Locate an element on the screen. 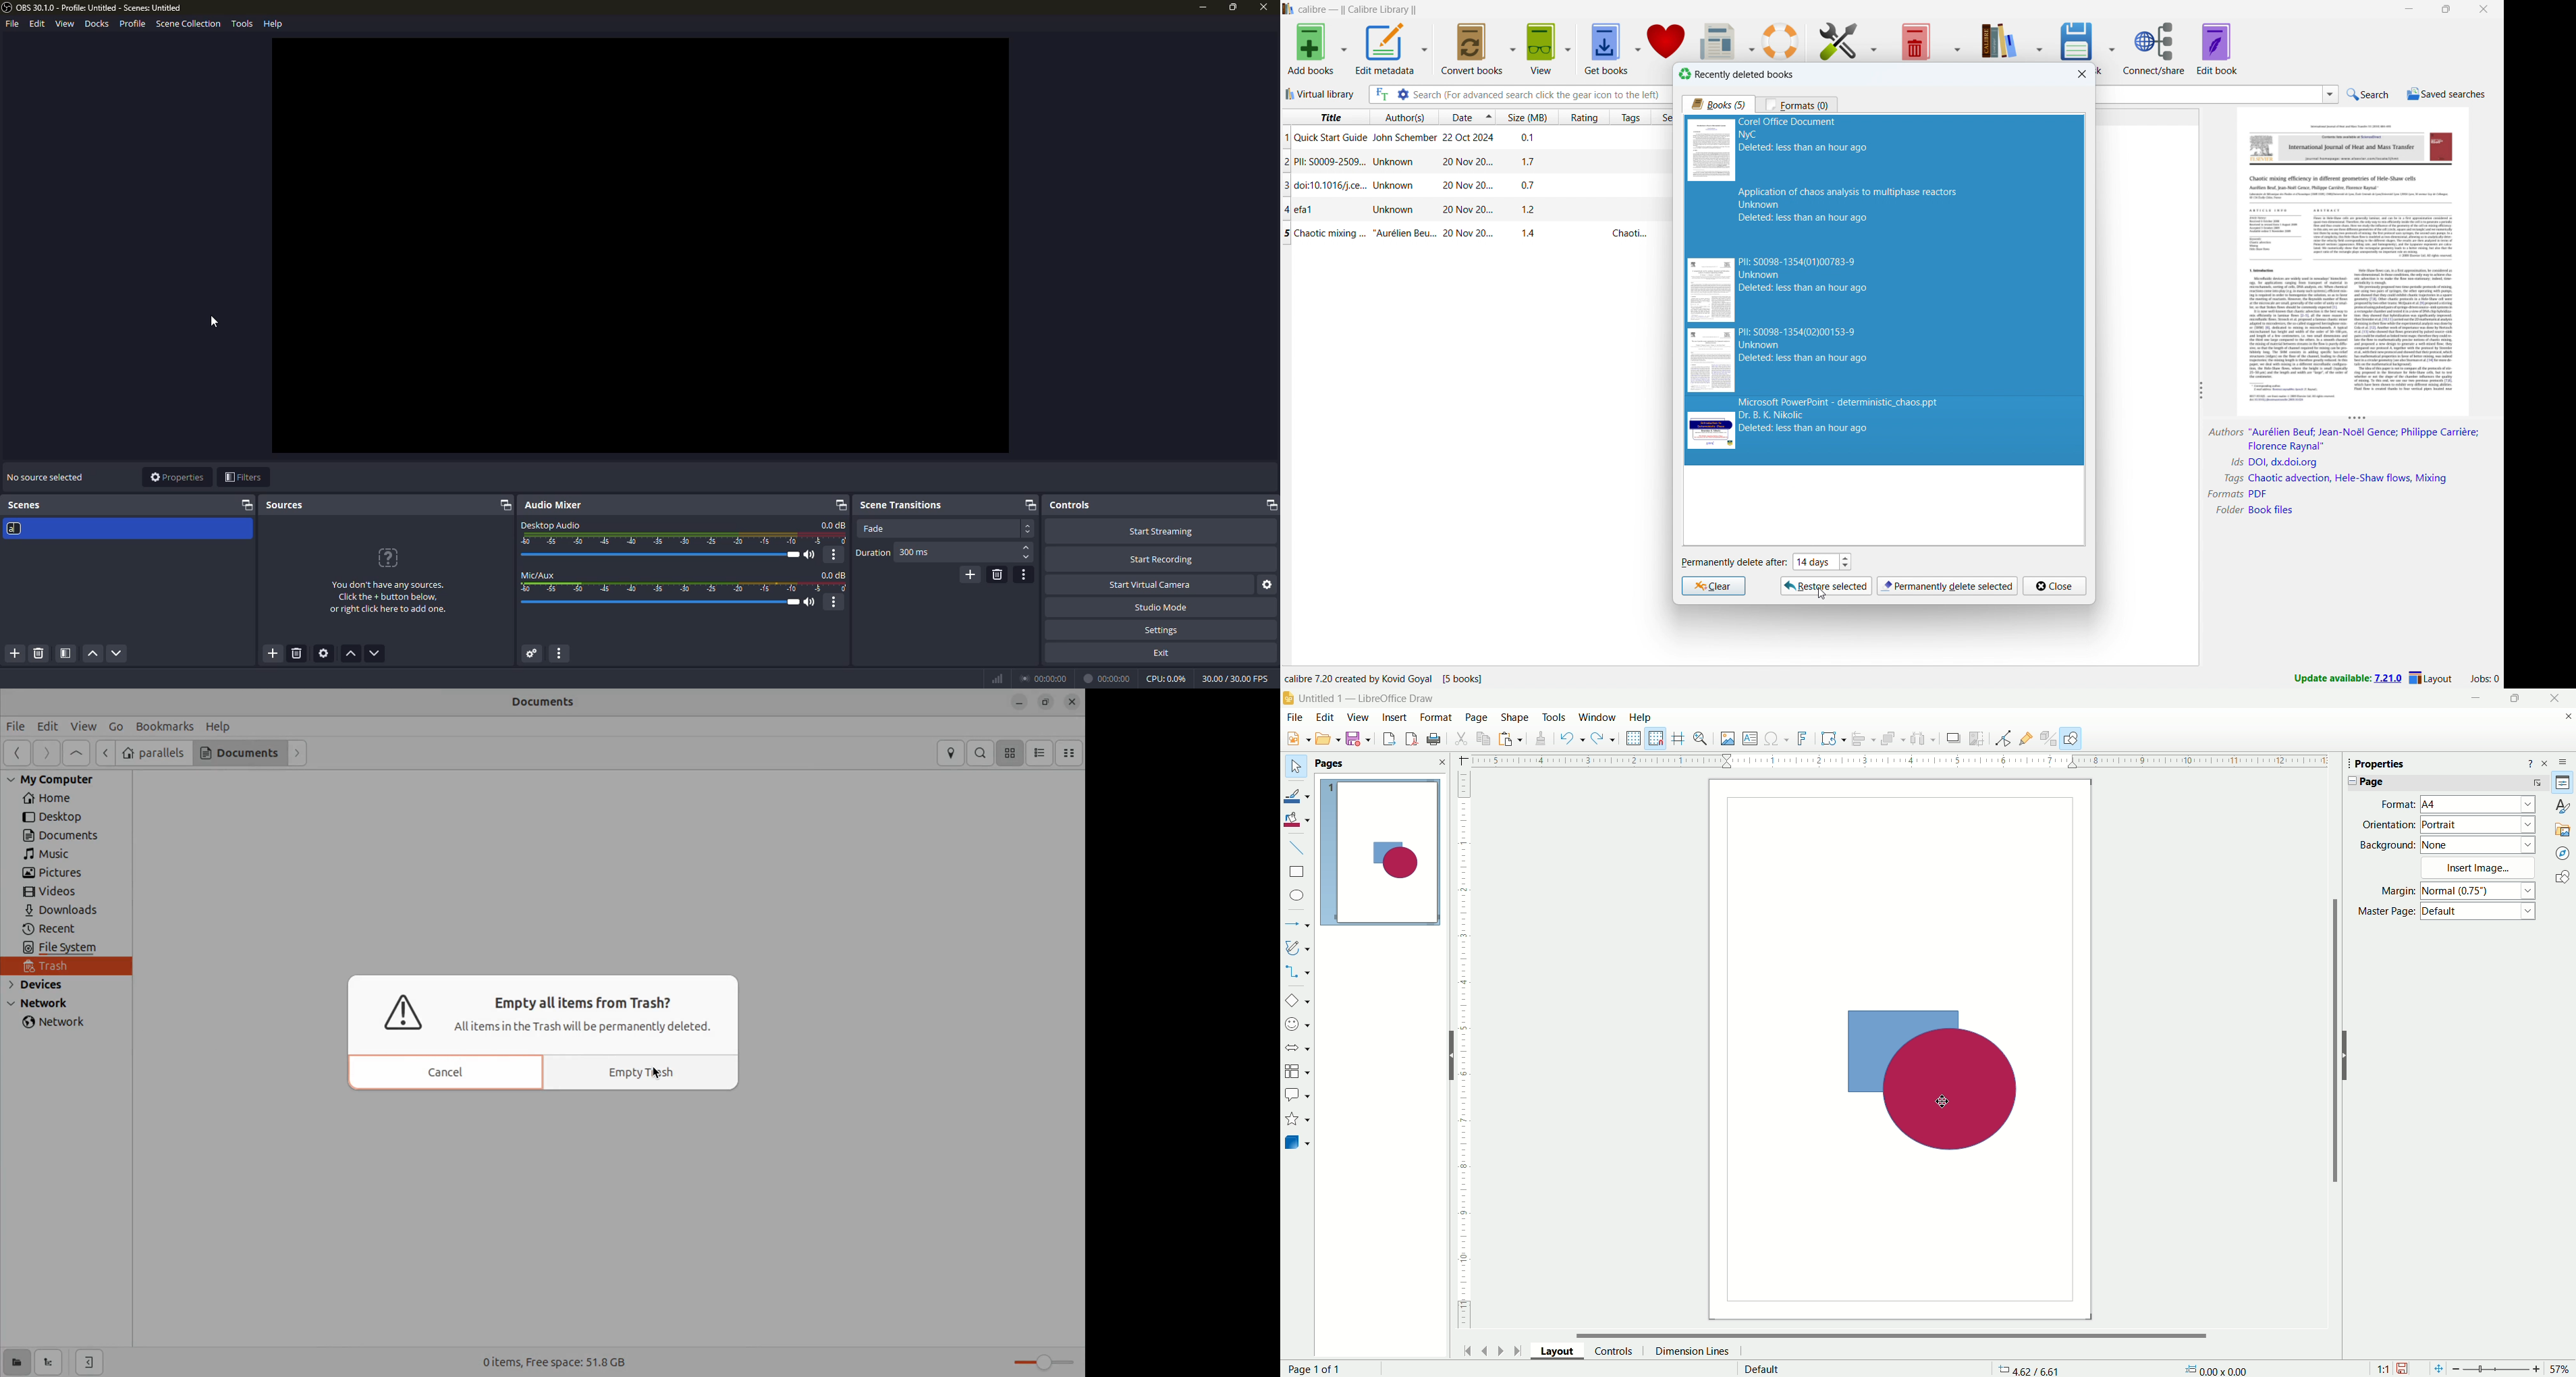 Image resolution: width=2576 pixels, height=1400 pixels. options is located at coordinates (2565, 760).